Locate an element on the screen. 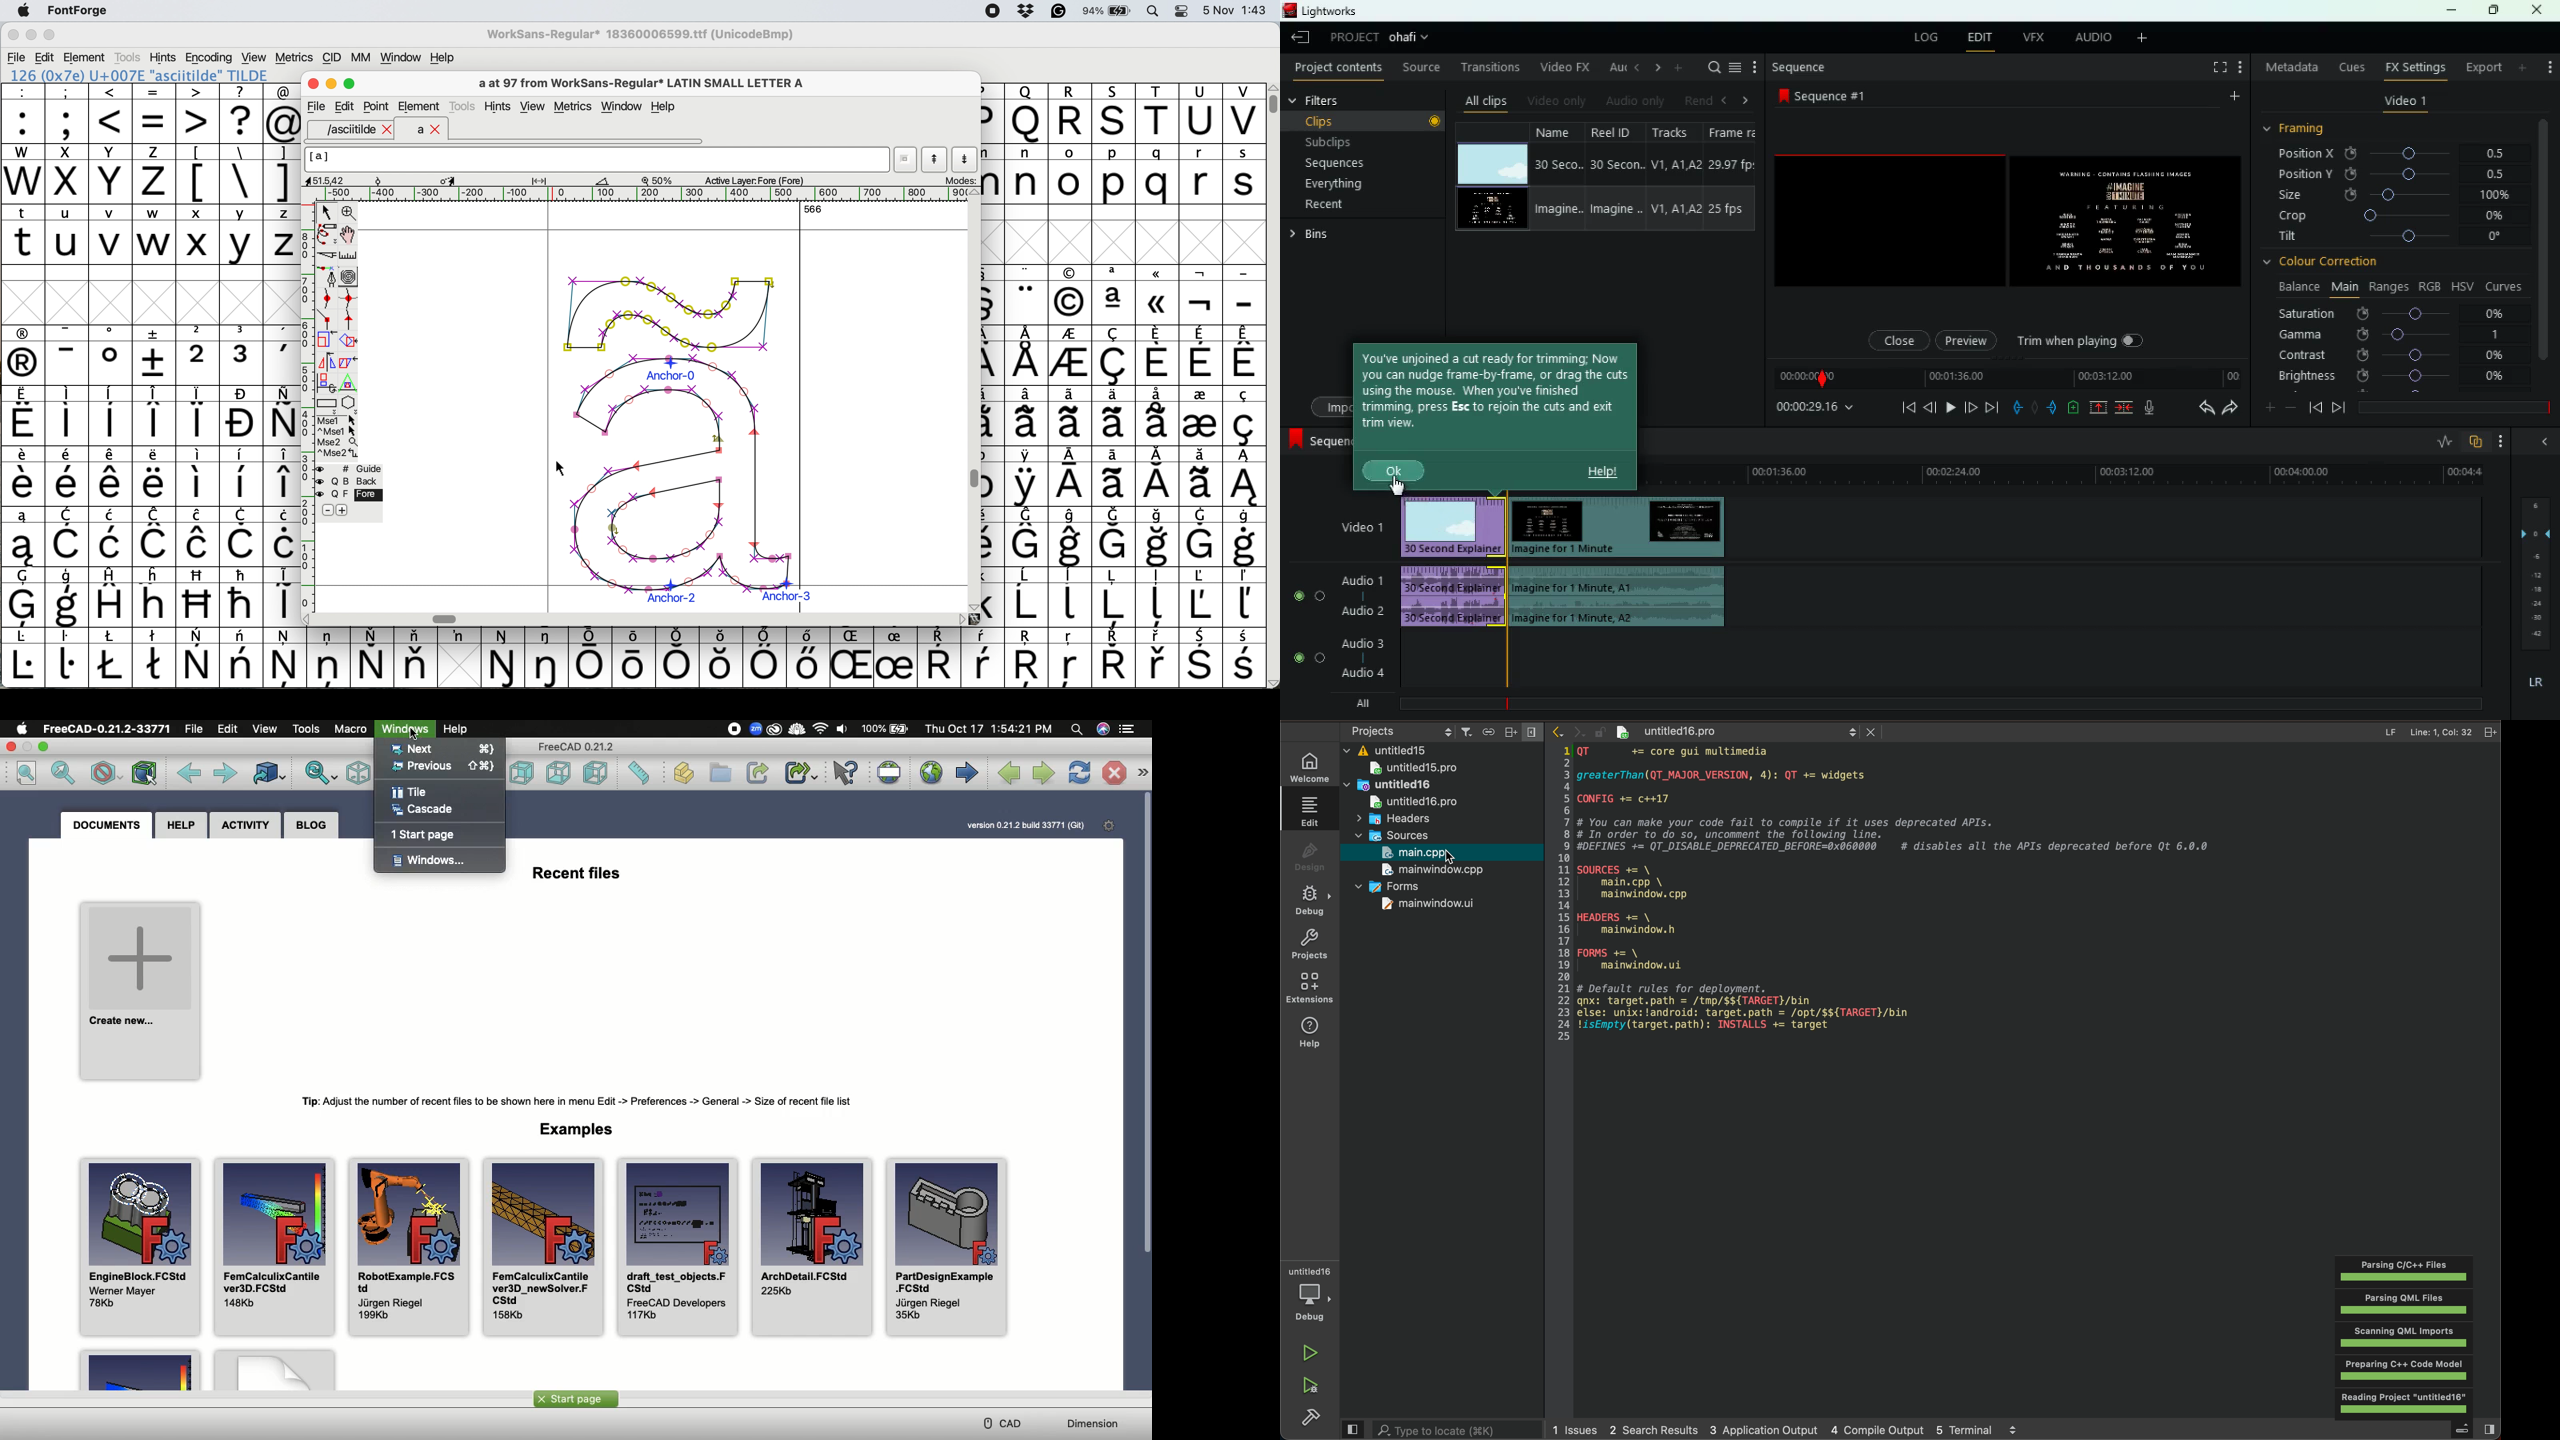 The image size is (2576, 1456). control center is located at coordinates (1185, 10).